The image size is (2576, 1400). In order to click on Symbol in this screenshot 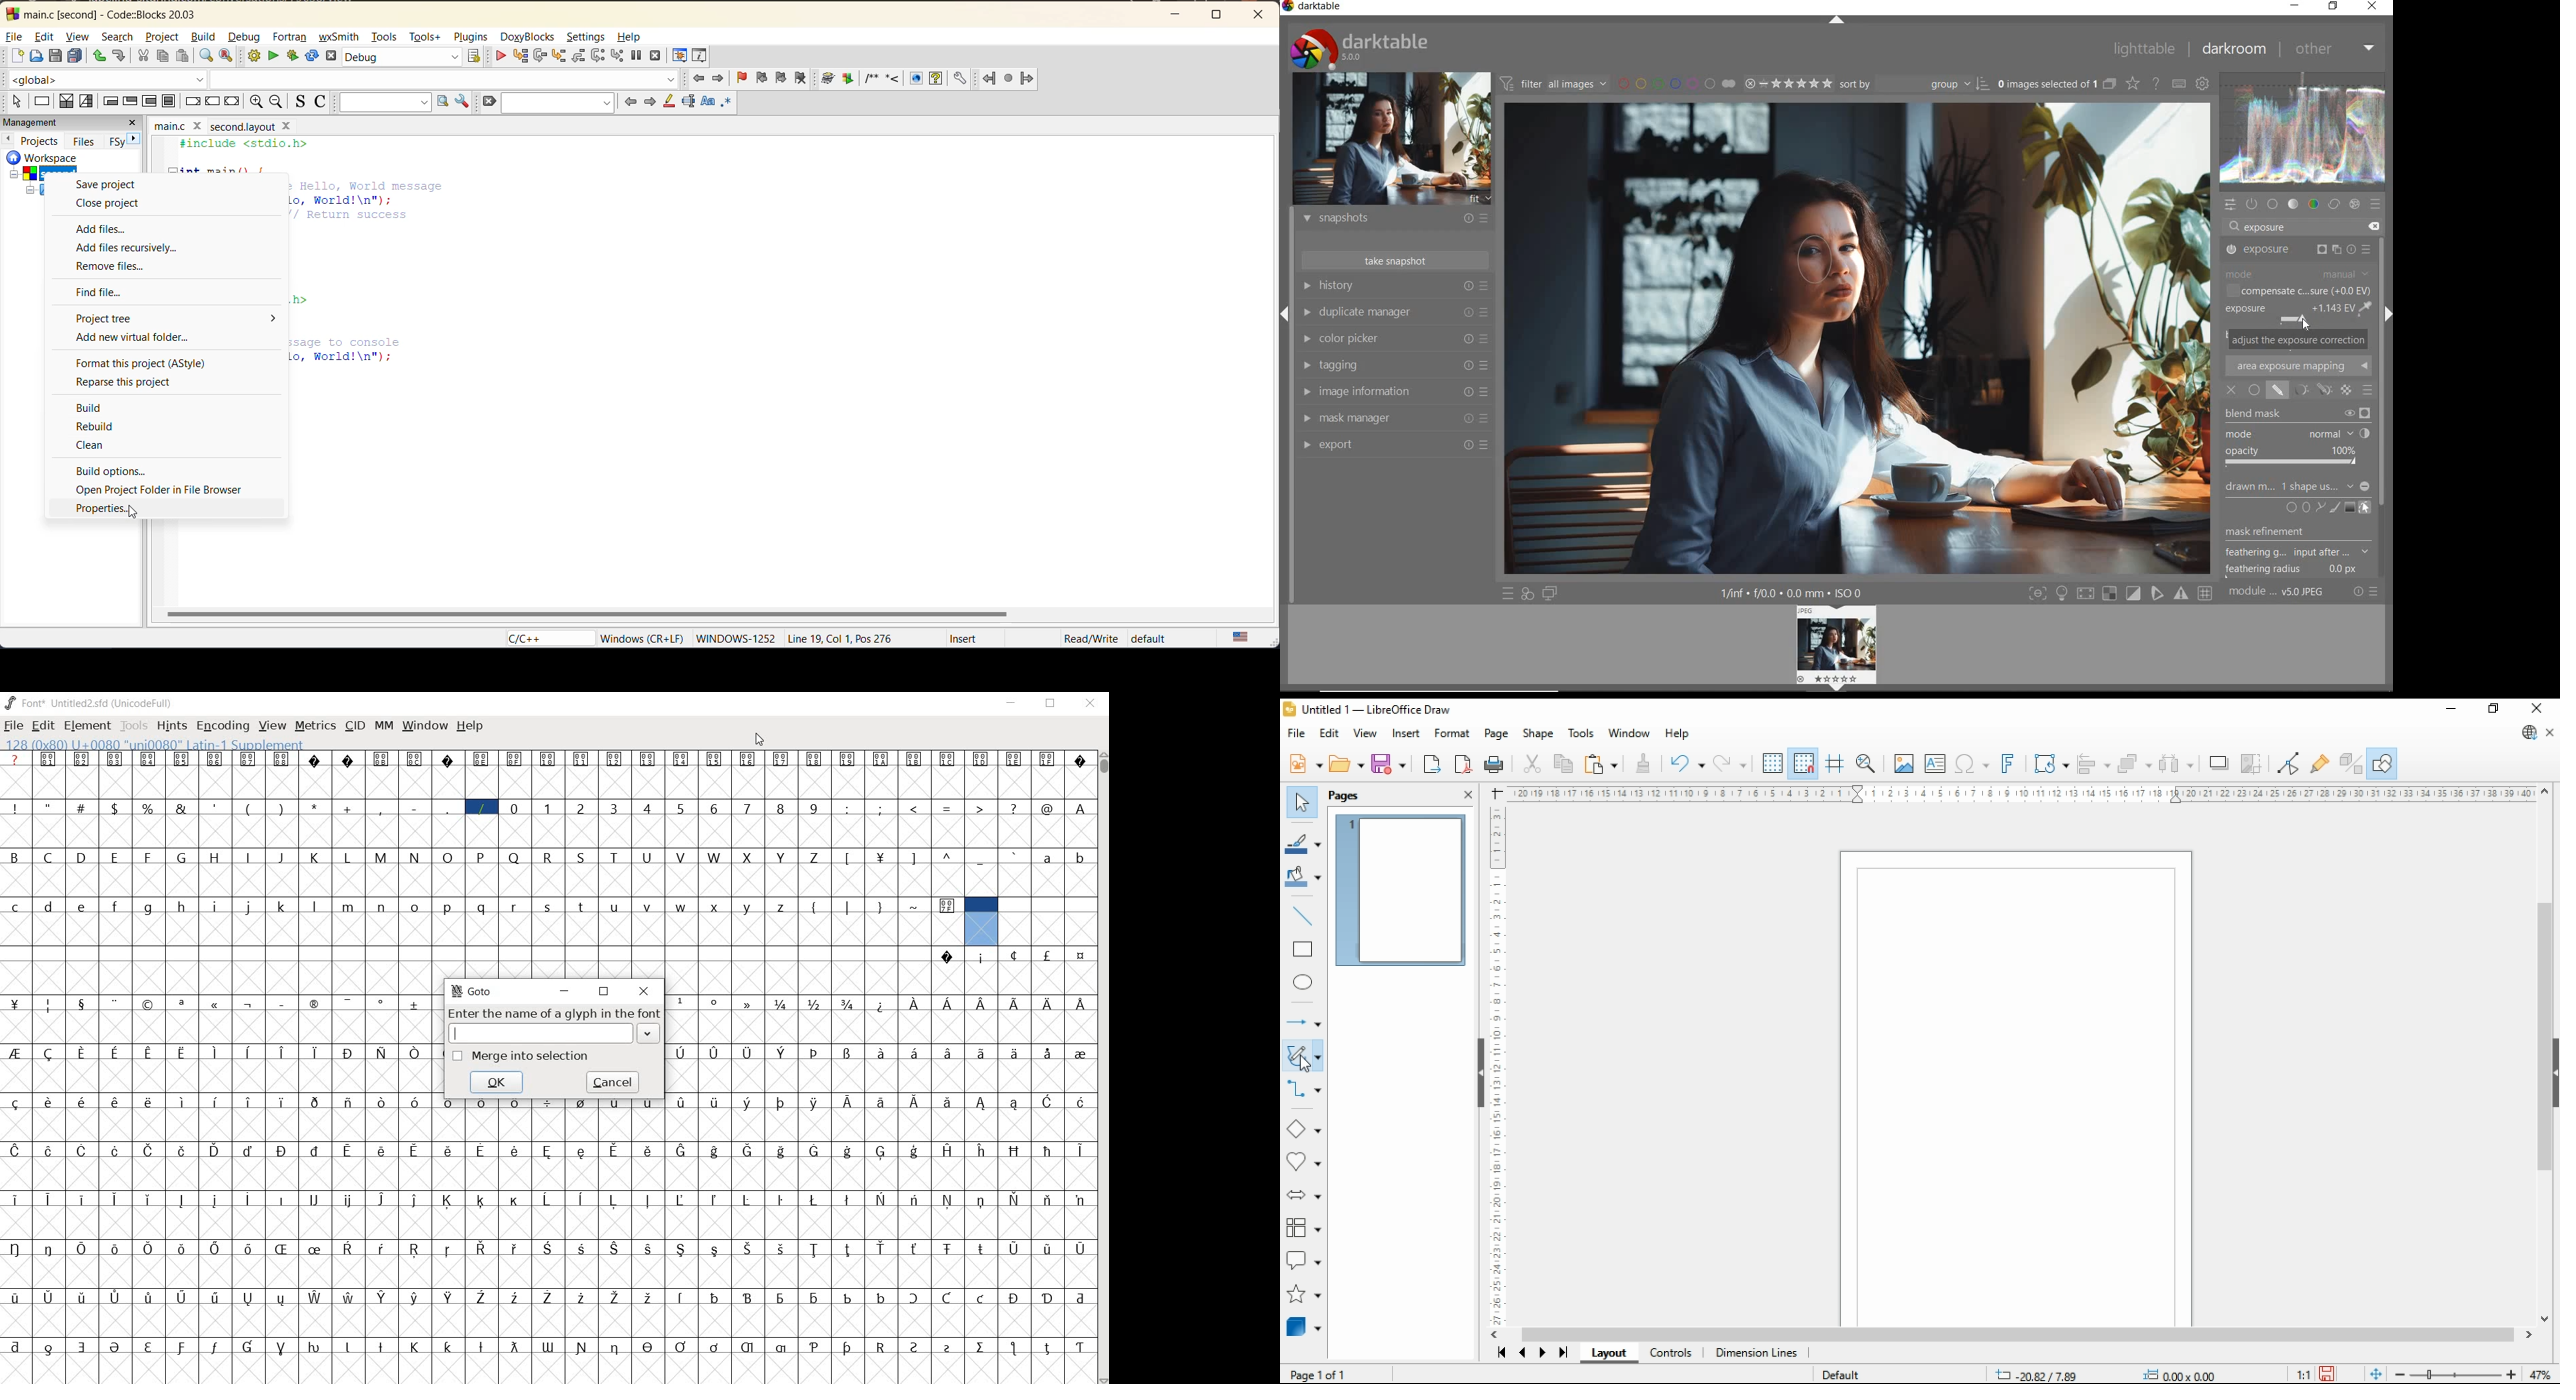, I will do `click(415, 758)`.